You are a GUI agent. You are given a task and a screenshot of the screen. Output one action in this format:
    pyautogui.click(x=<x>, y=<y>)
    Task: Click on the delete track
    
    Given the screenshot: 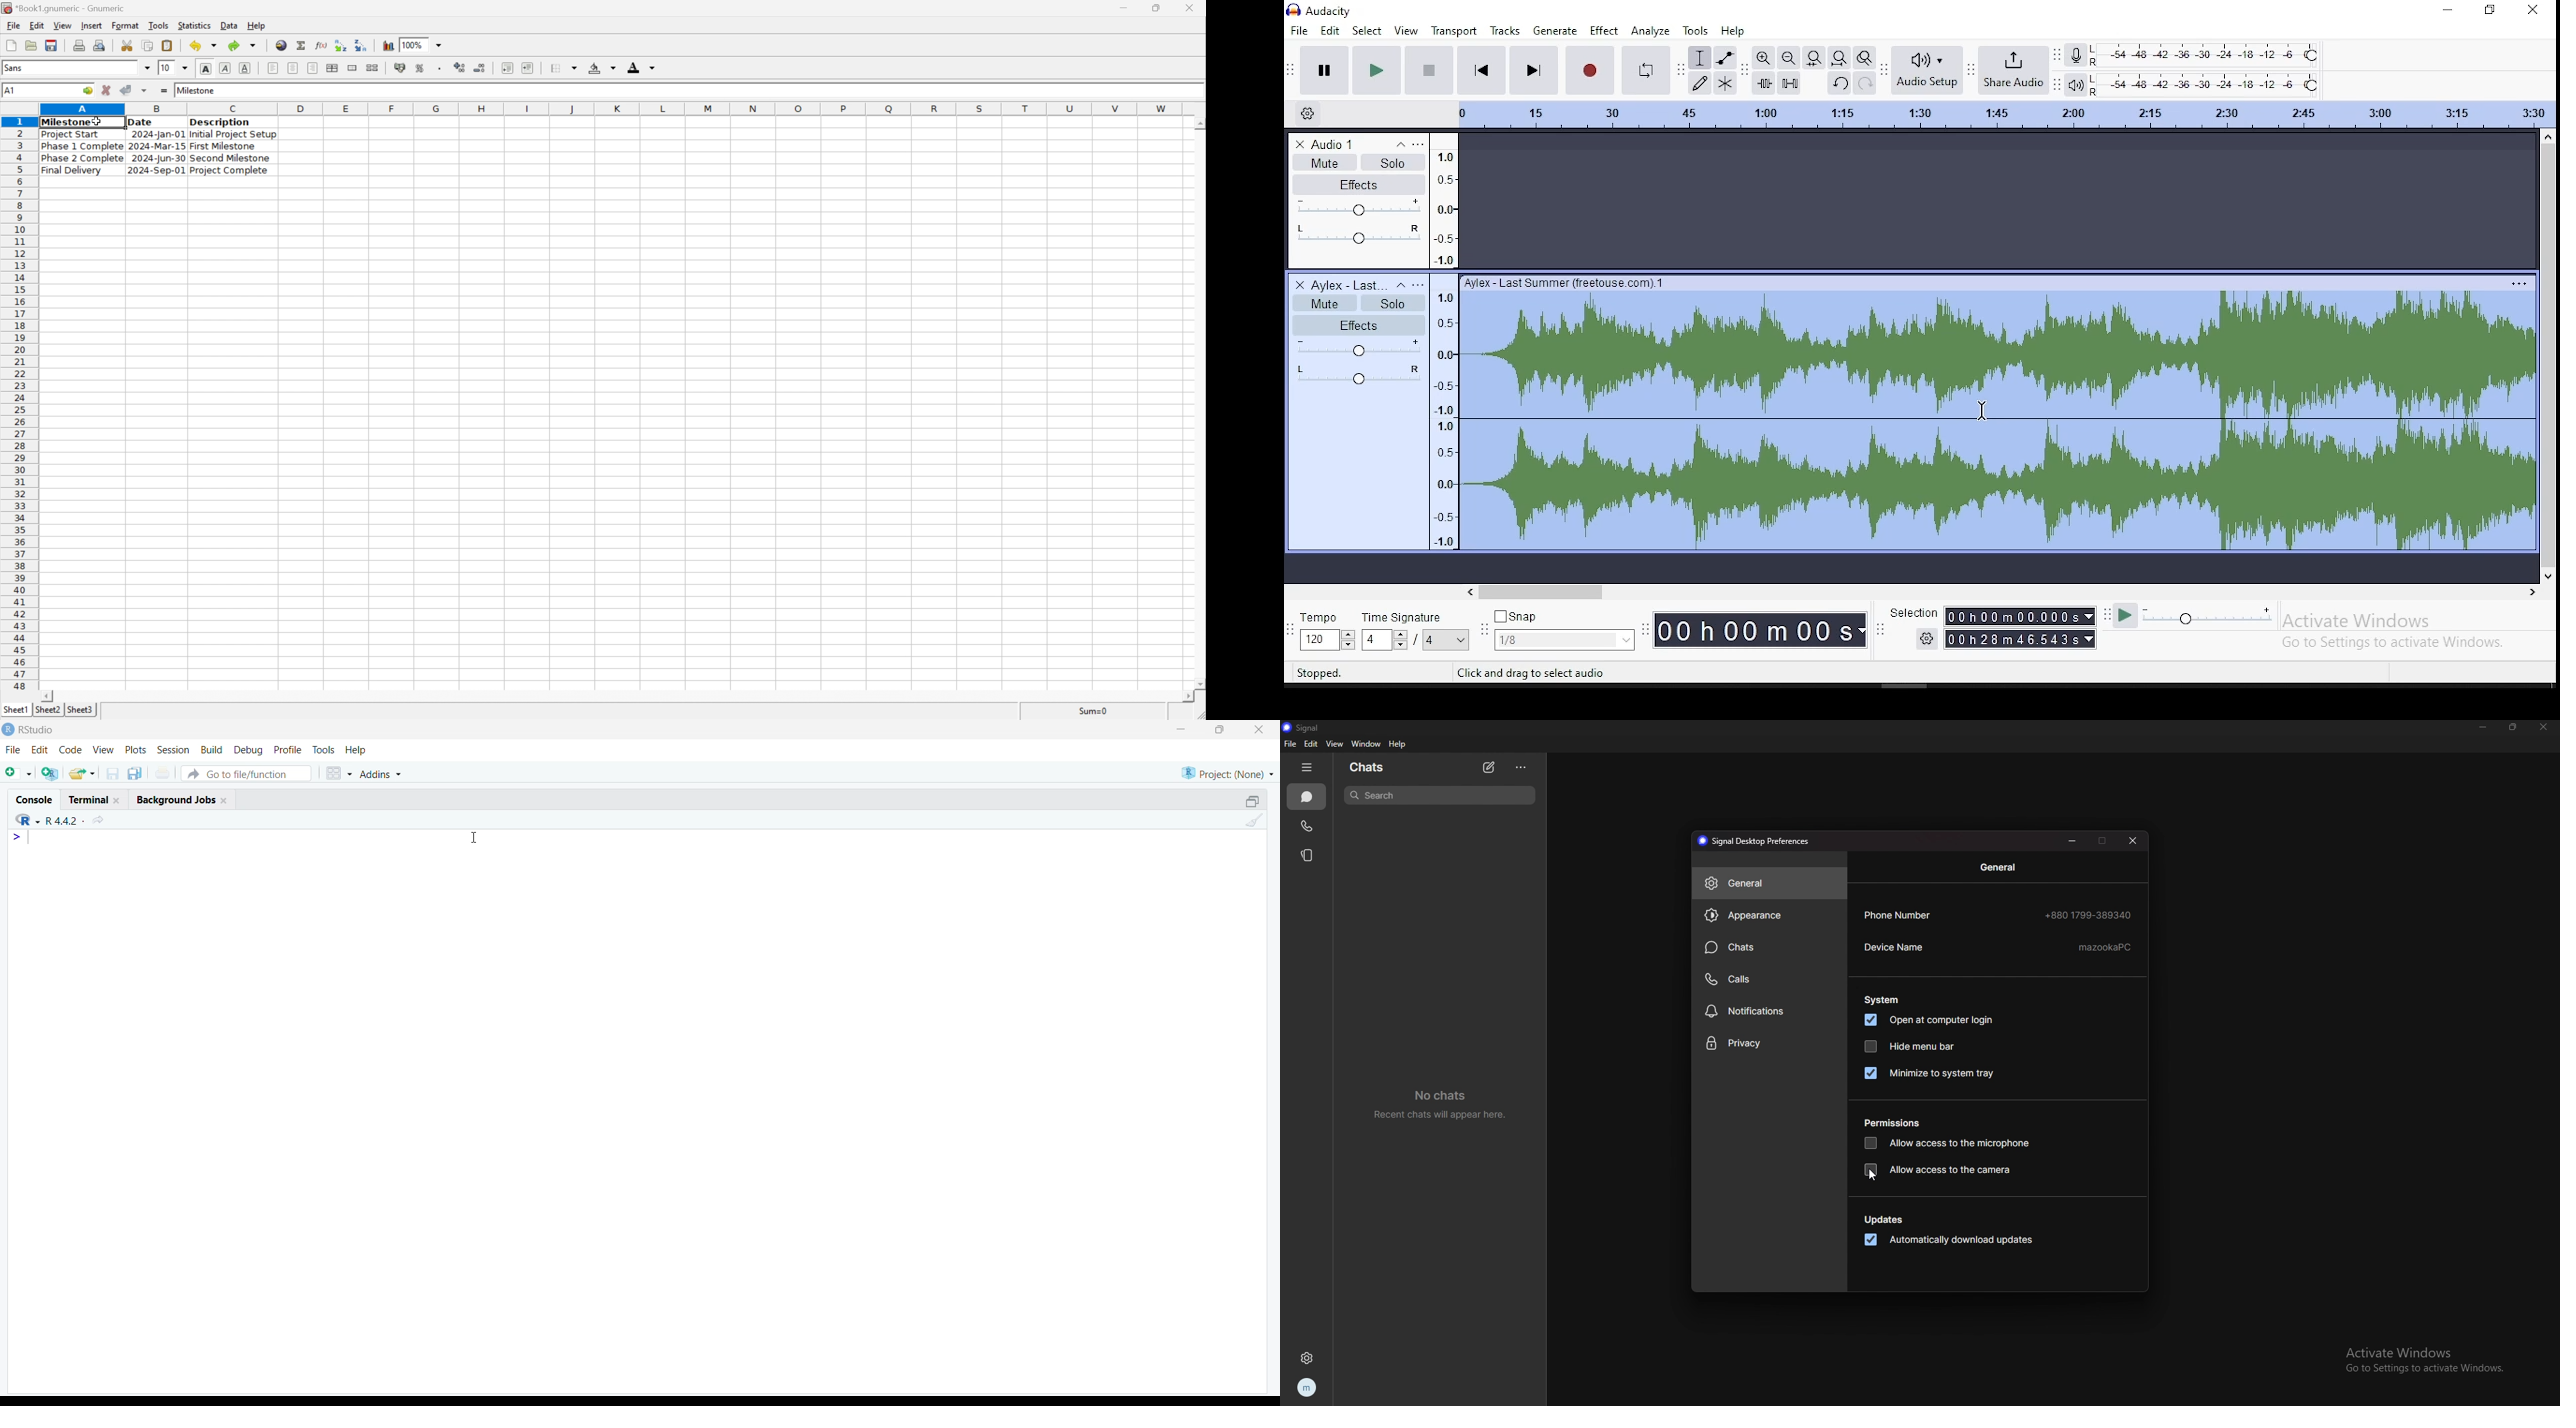 What is the action you would take?
    pyautogui.click(x=1301, y=284)
    